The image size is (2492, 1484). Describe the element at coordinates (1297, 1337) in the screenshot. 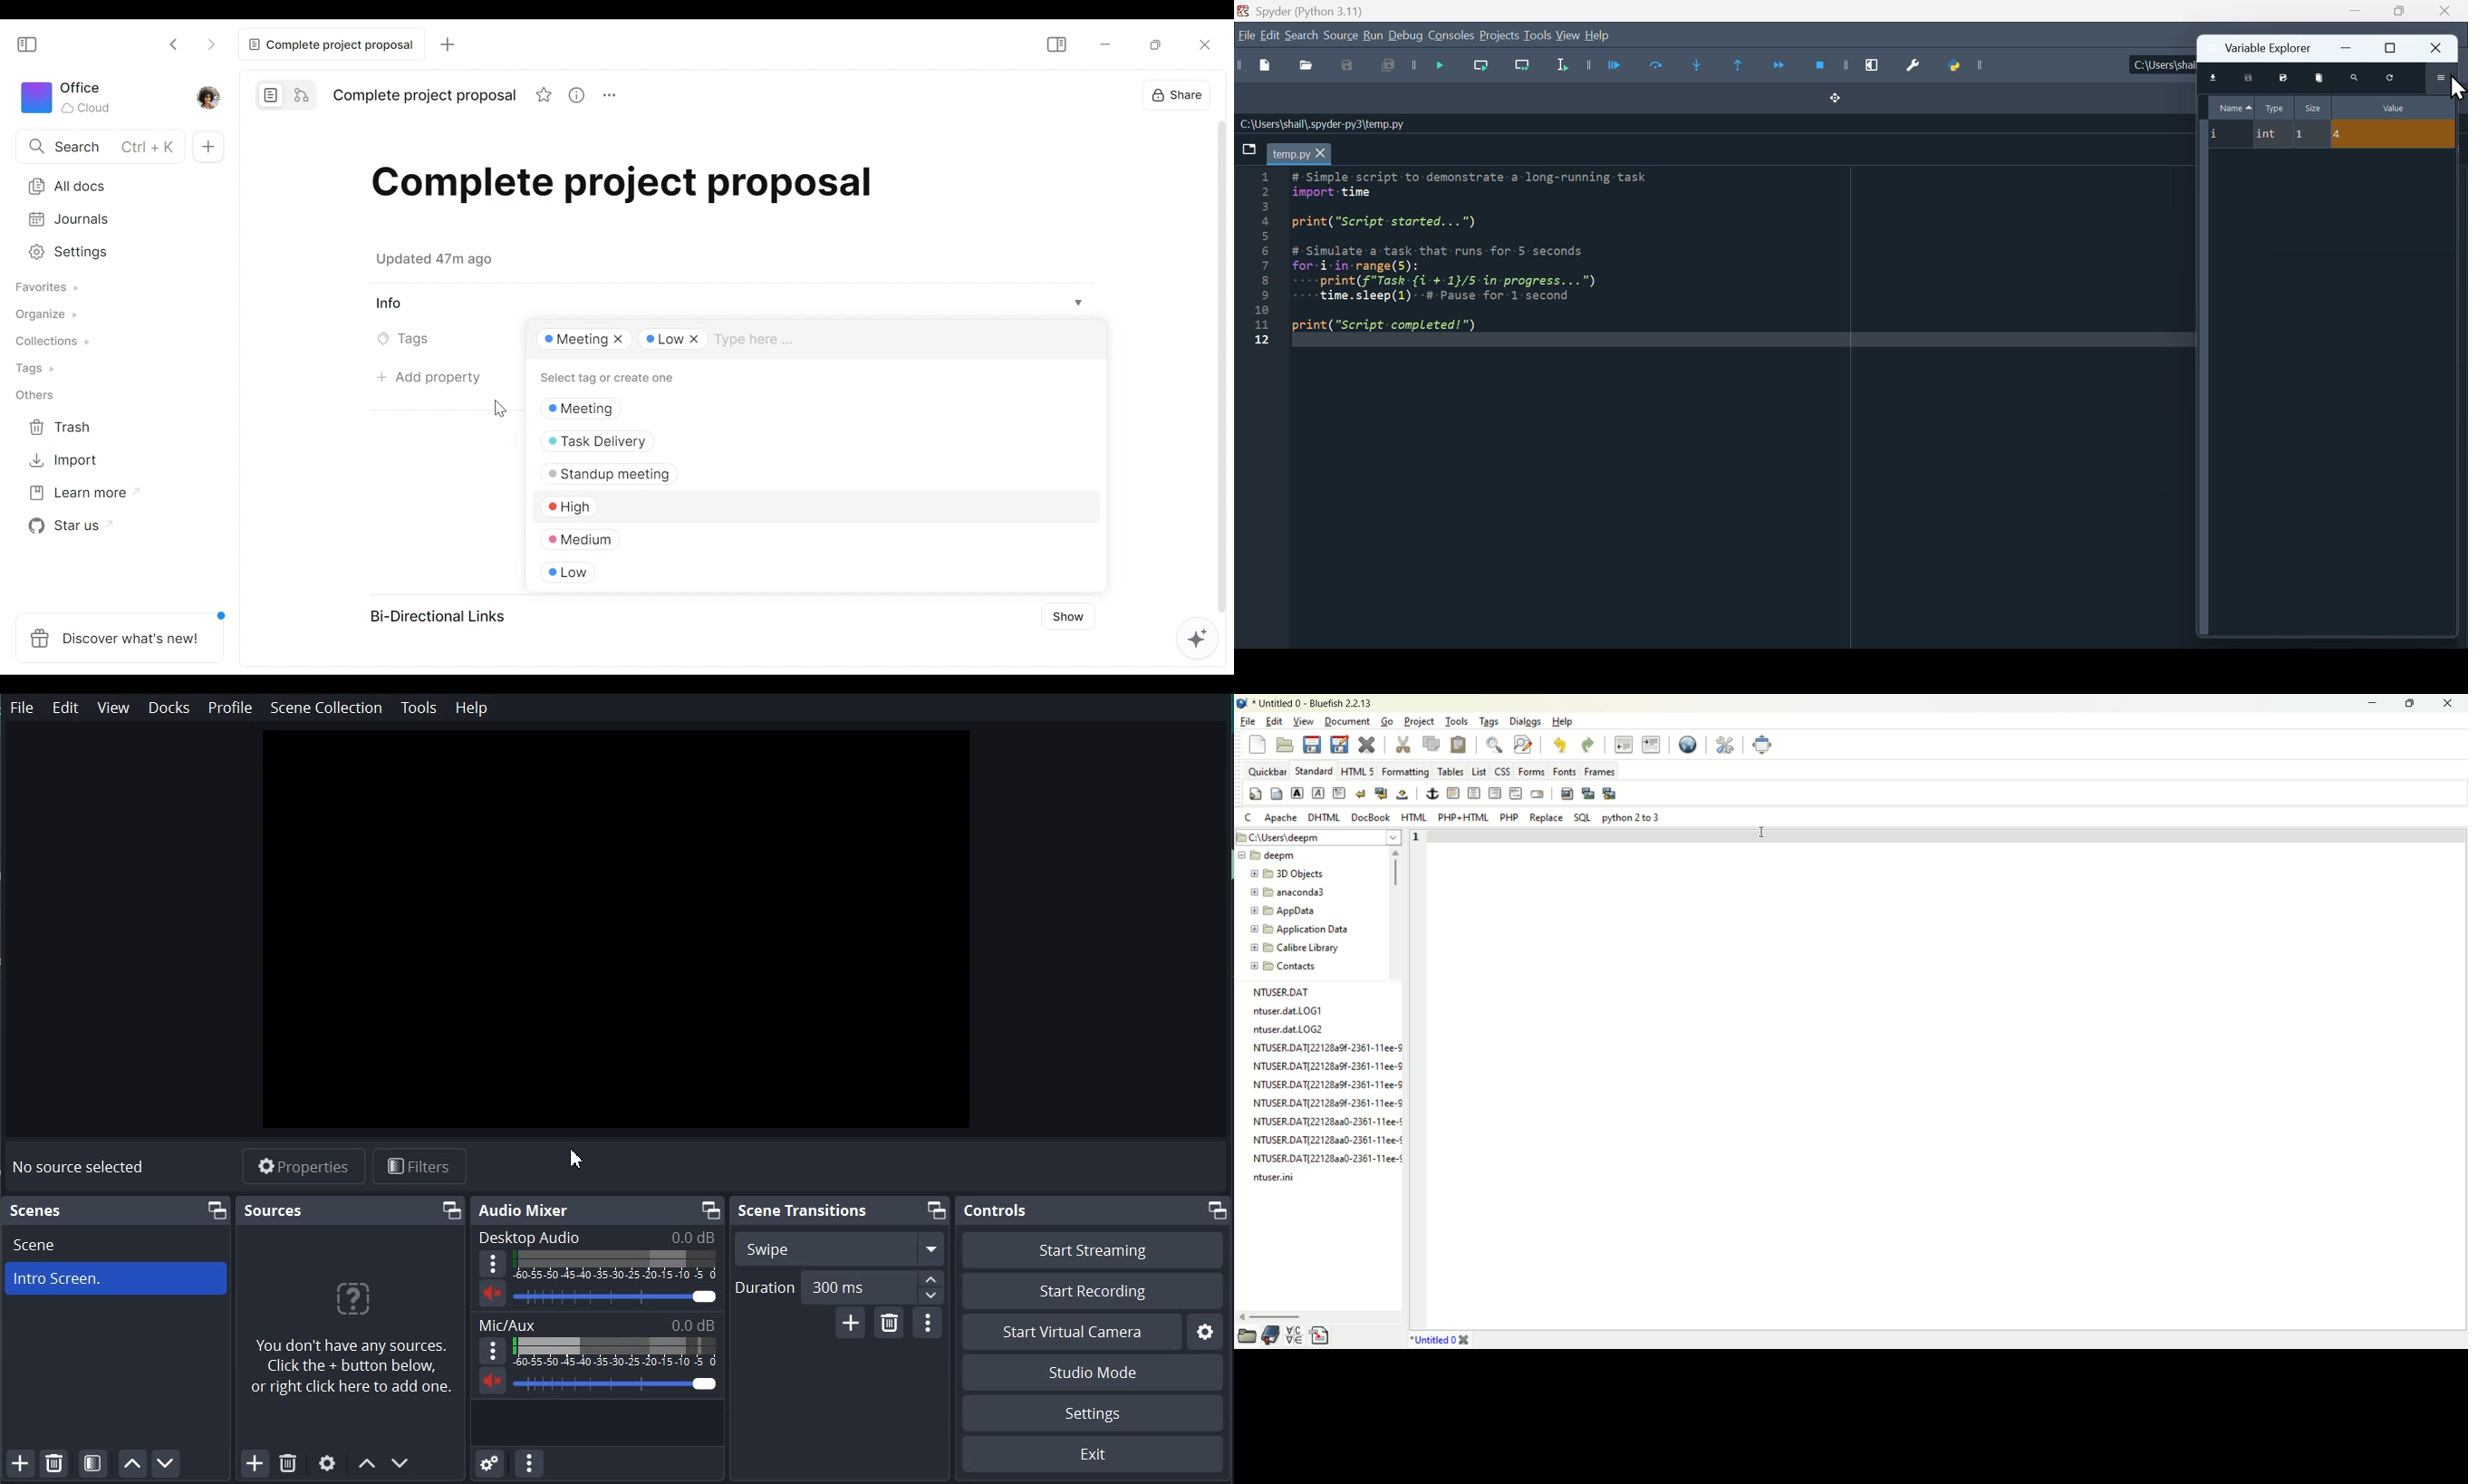

I see `charmap` at that location.